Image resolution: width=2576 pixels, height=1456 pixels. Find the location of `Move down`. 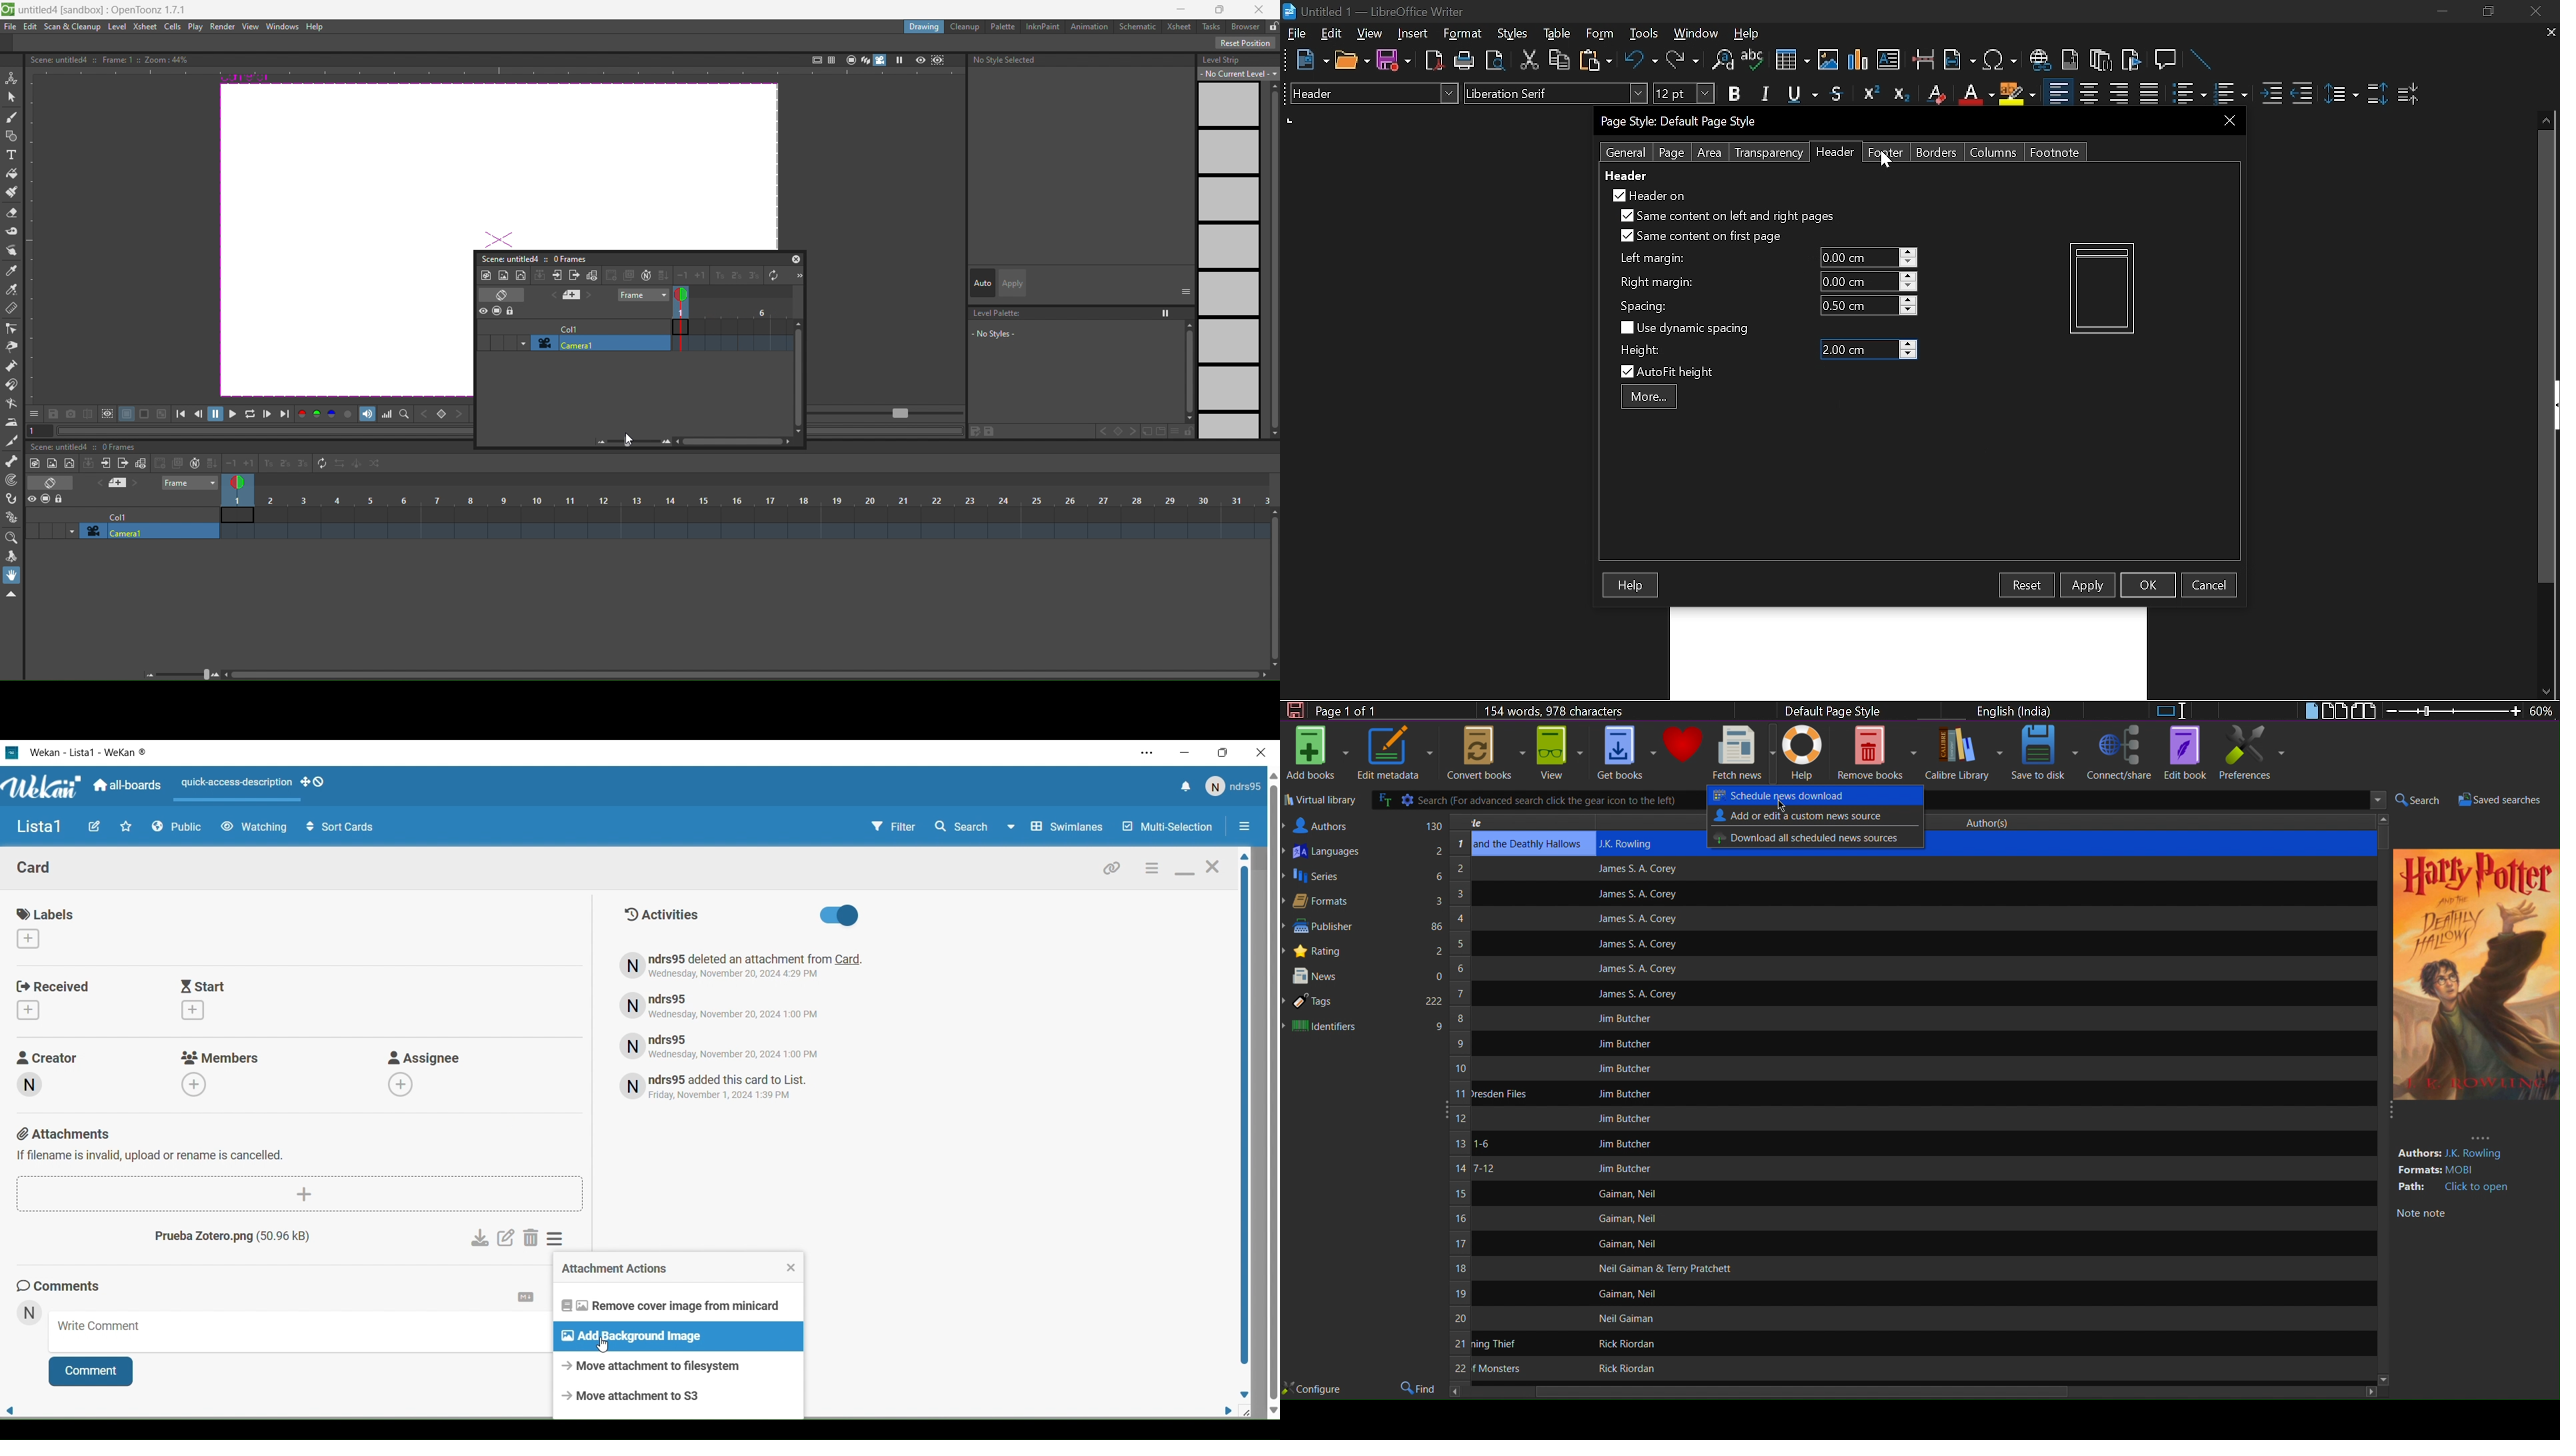

Move down is located at coordinates (2545, 692).